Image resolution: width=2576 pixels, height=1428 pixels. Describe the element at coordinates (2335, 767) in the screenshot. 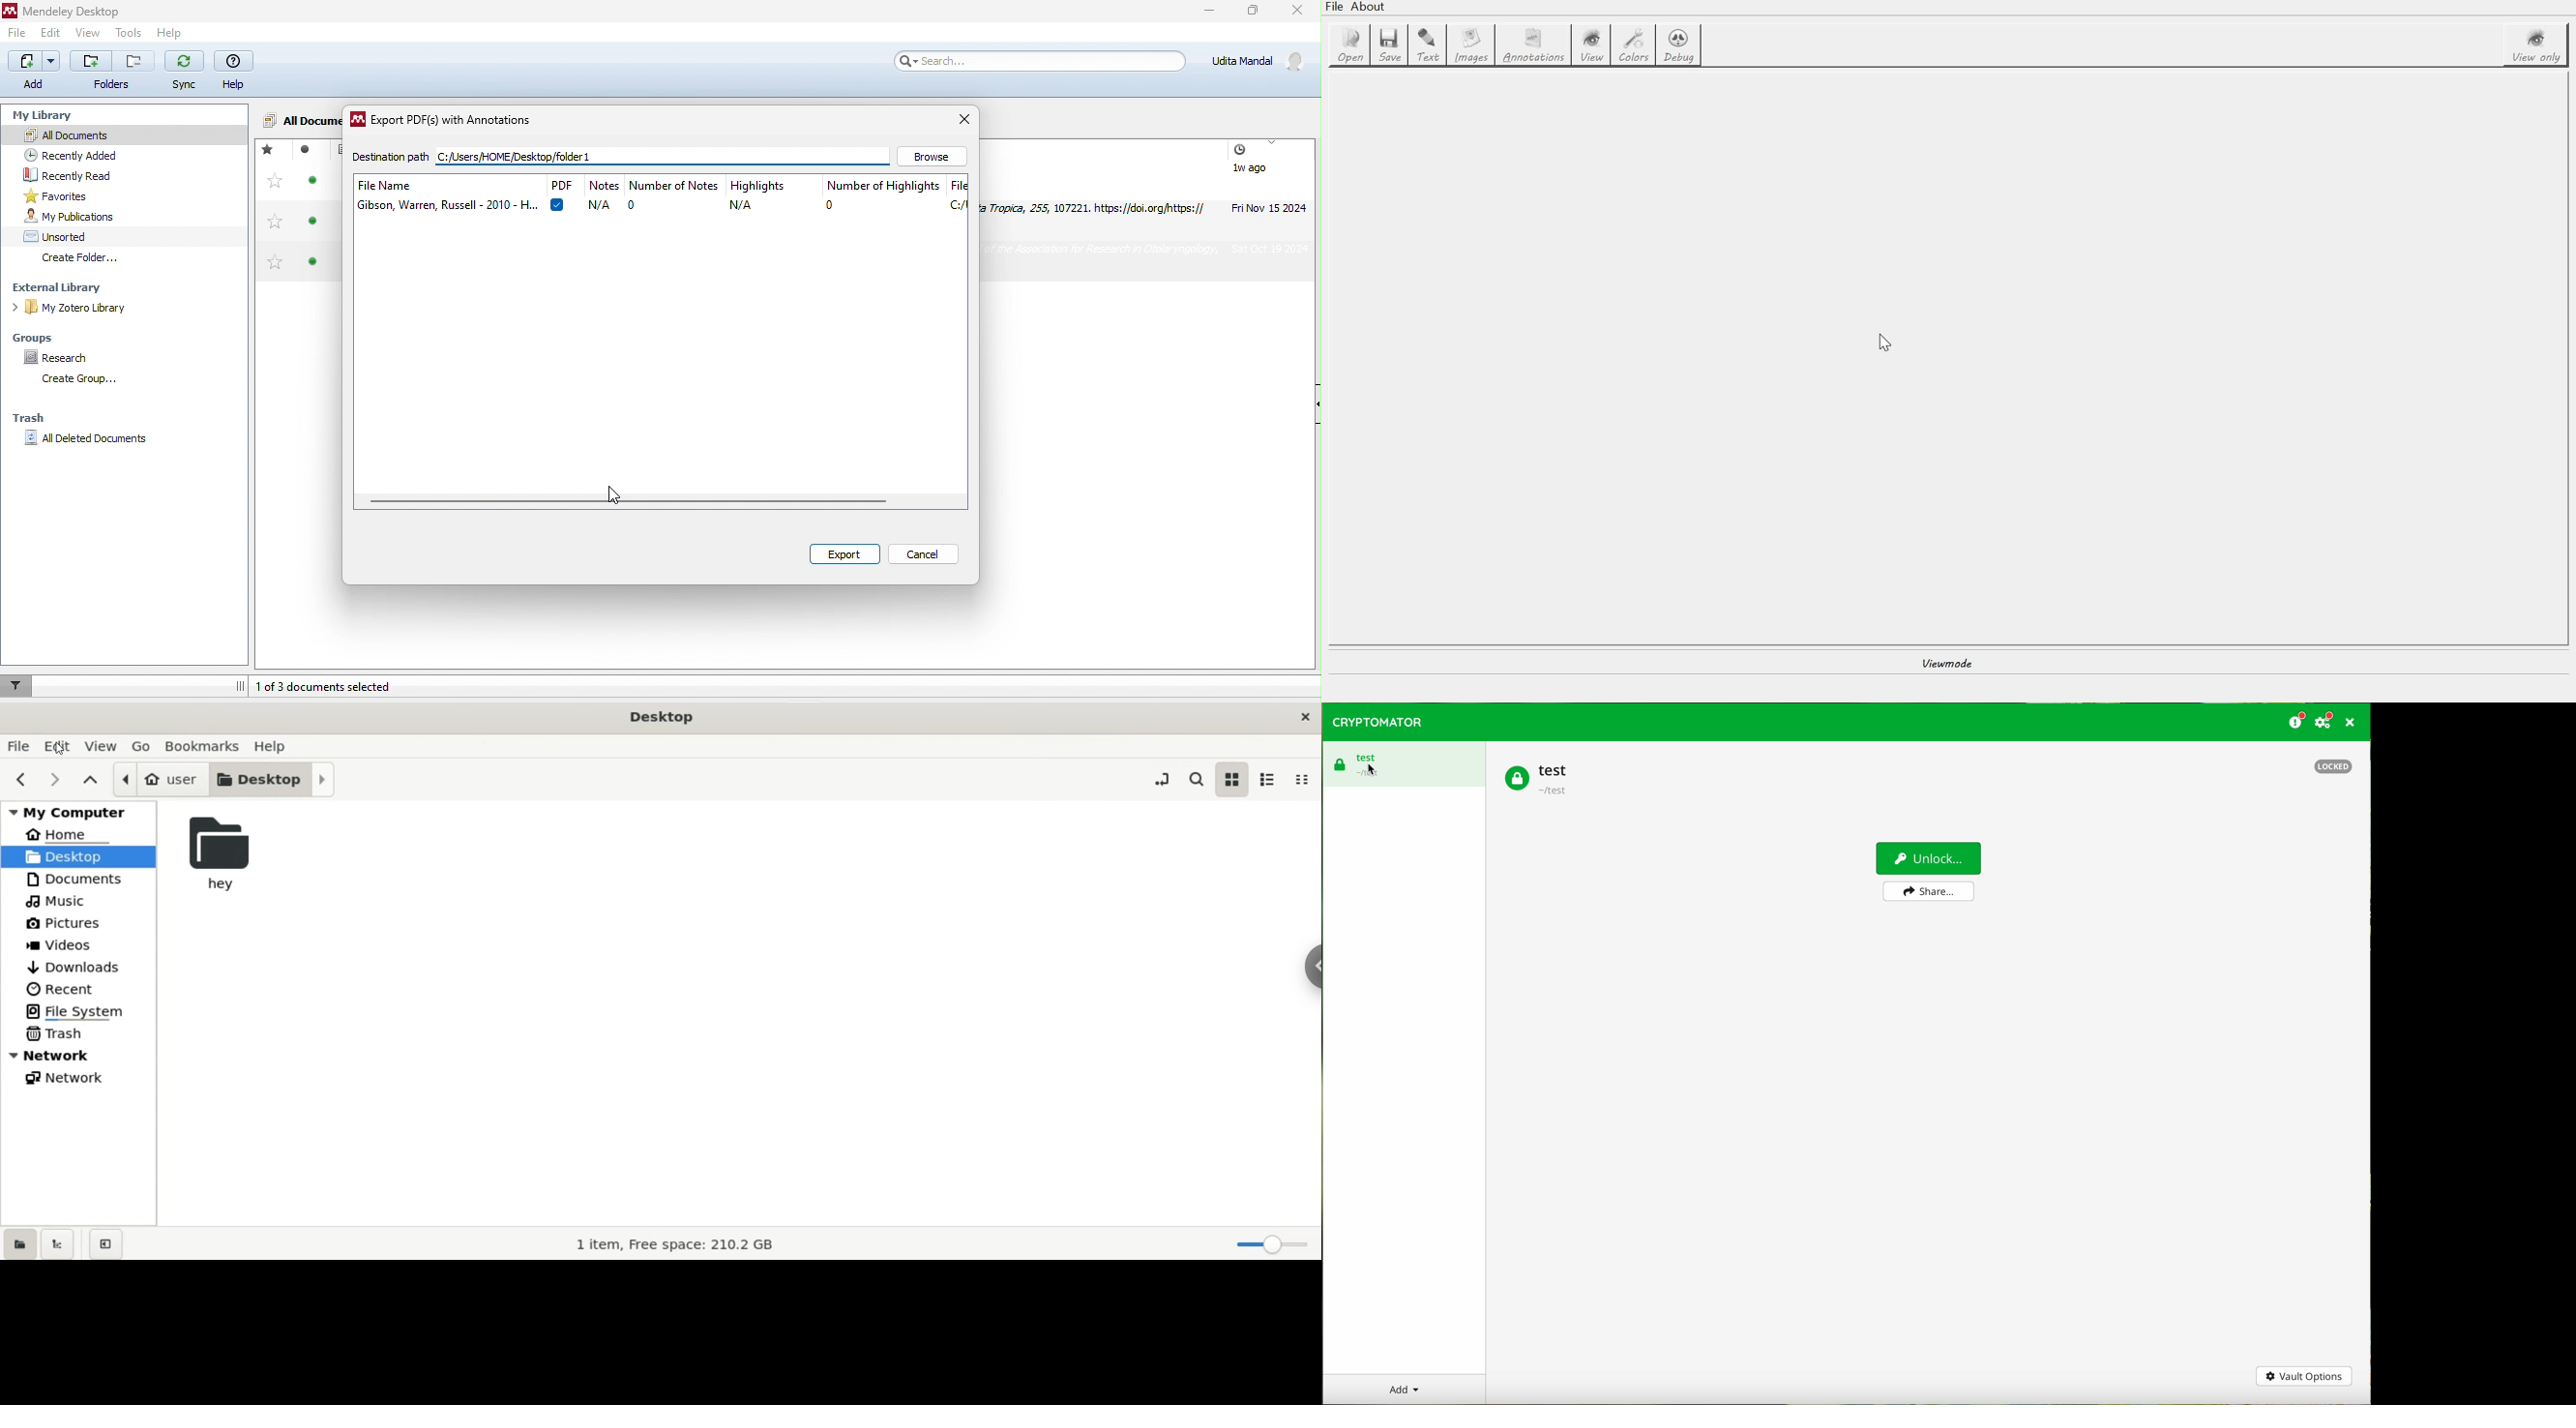

I see `locked` at that location.